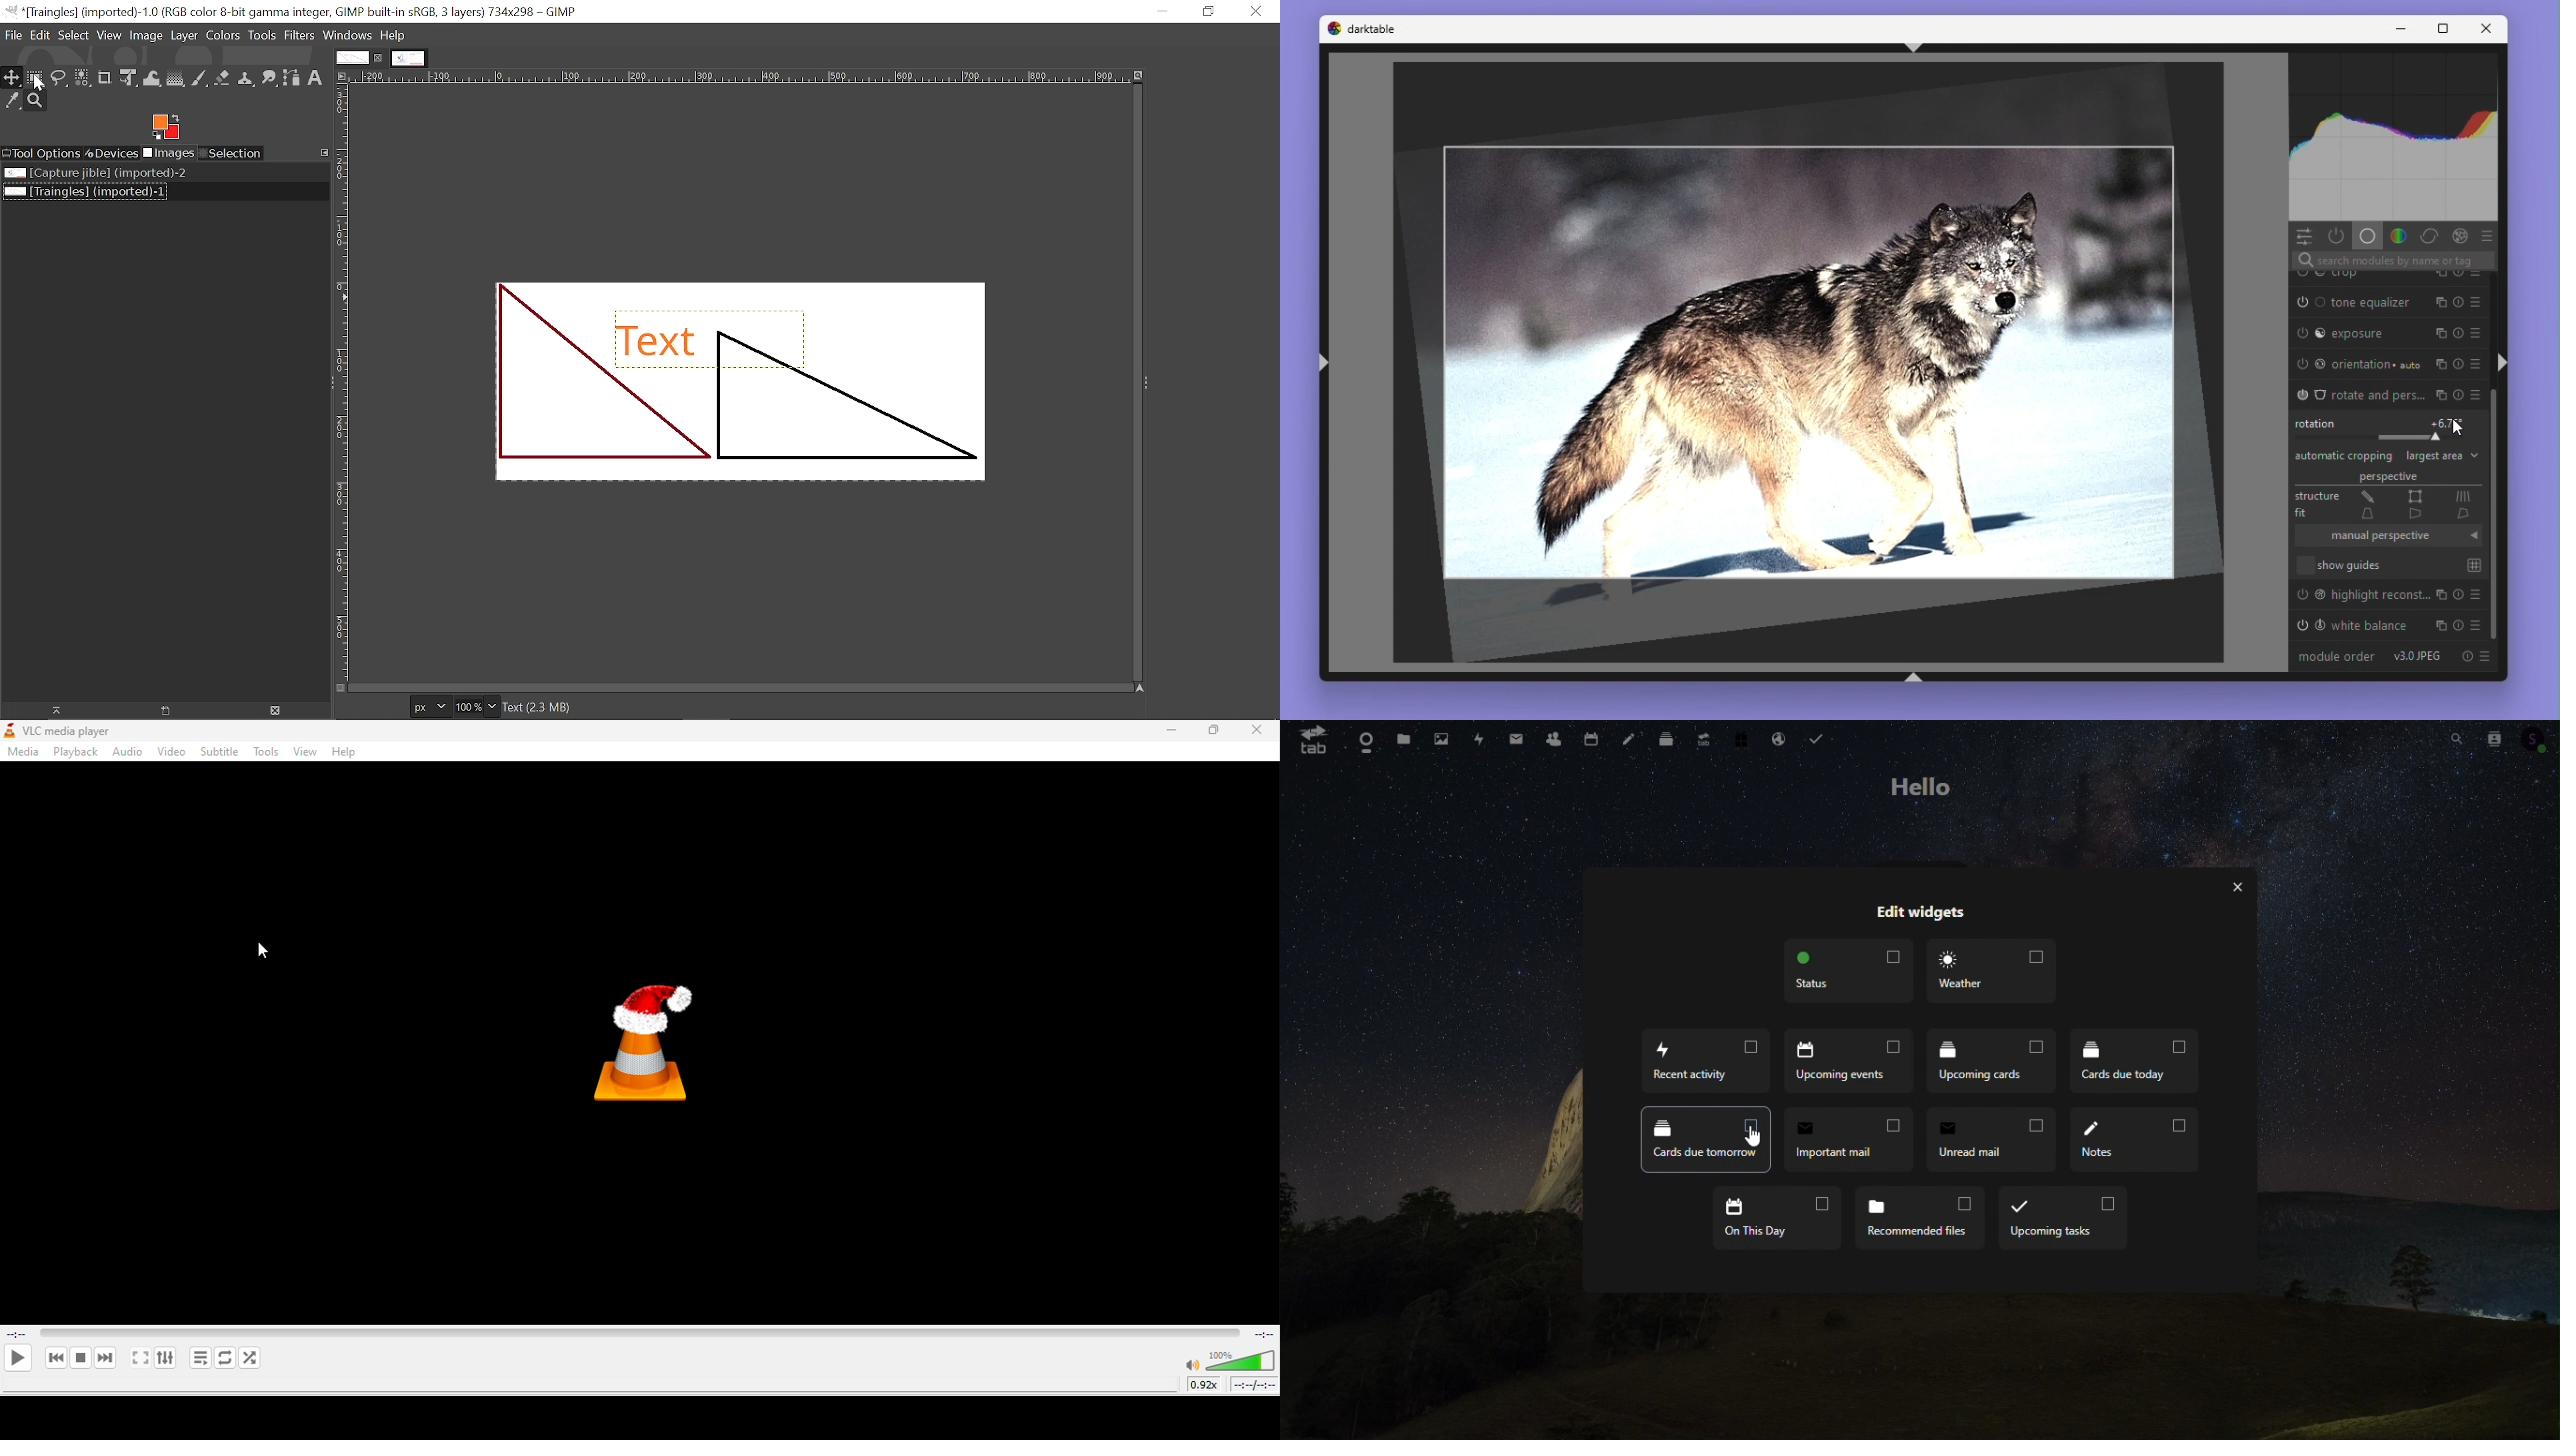 This screenshot has height=1456, width=2576. What do you see at coordinates (1319, 364) in the screenshot?
I see `Shift + ctrl + l` at bounding box center [1319, 364].